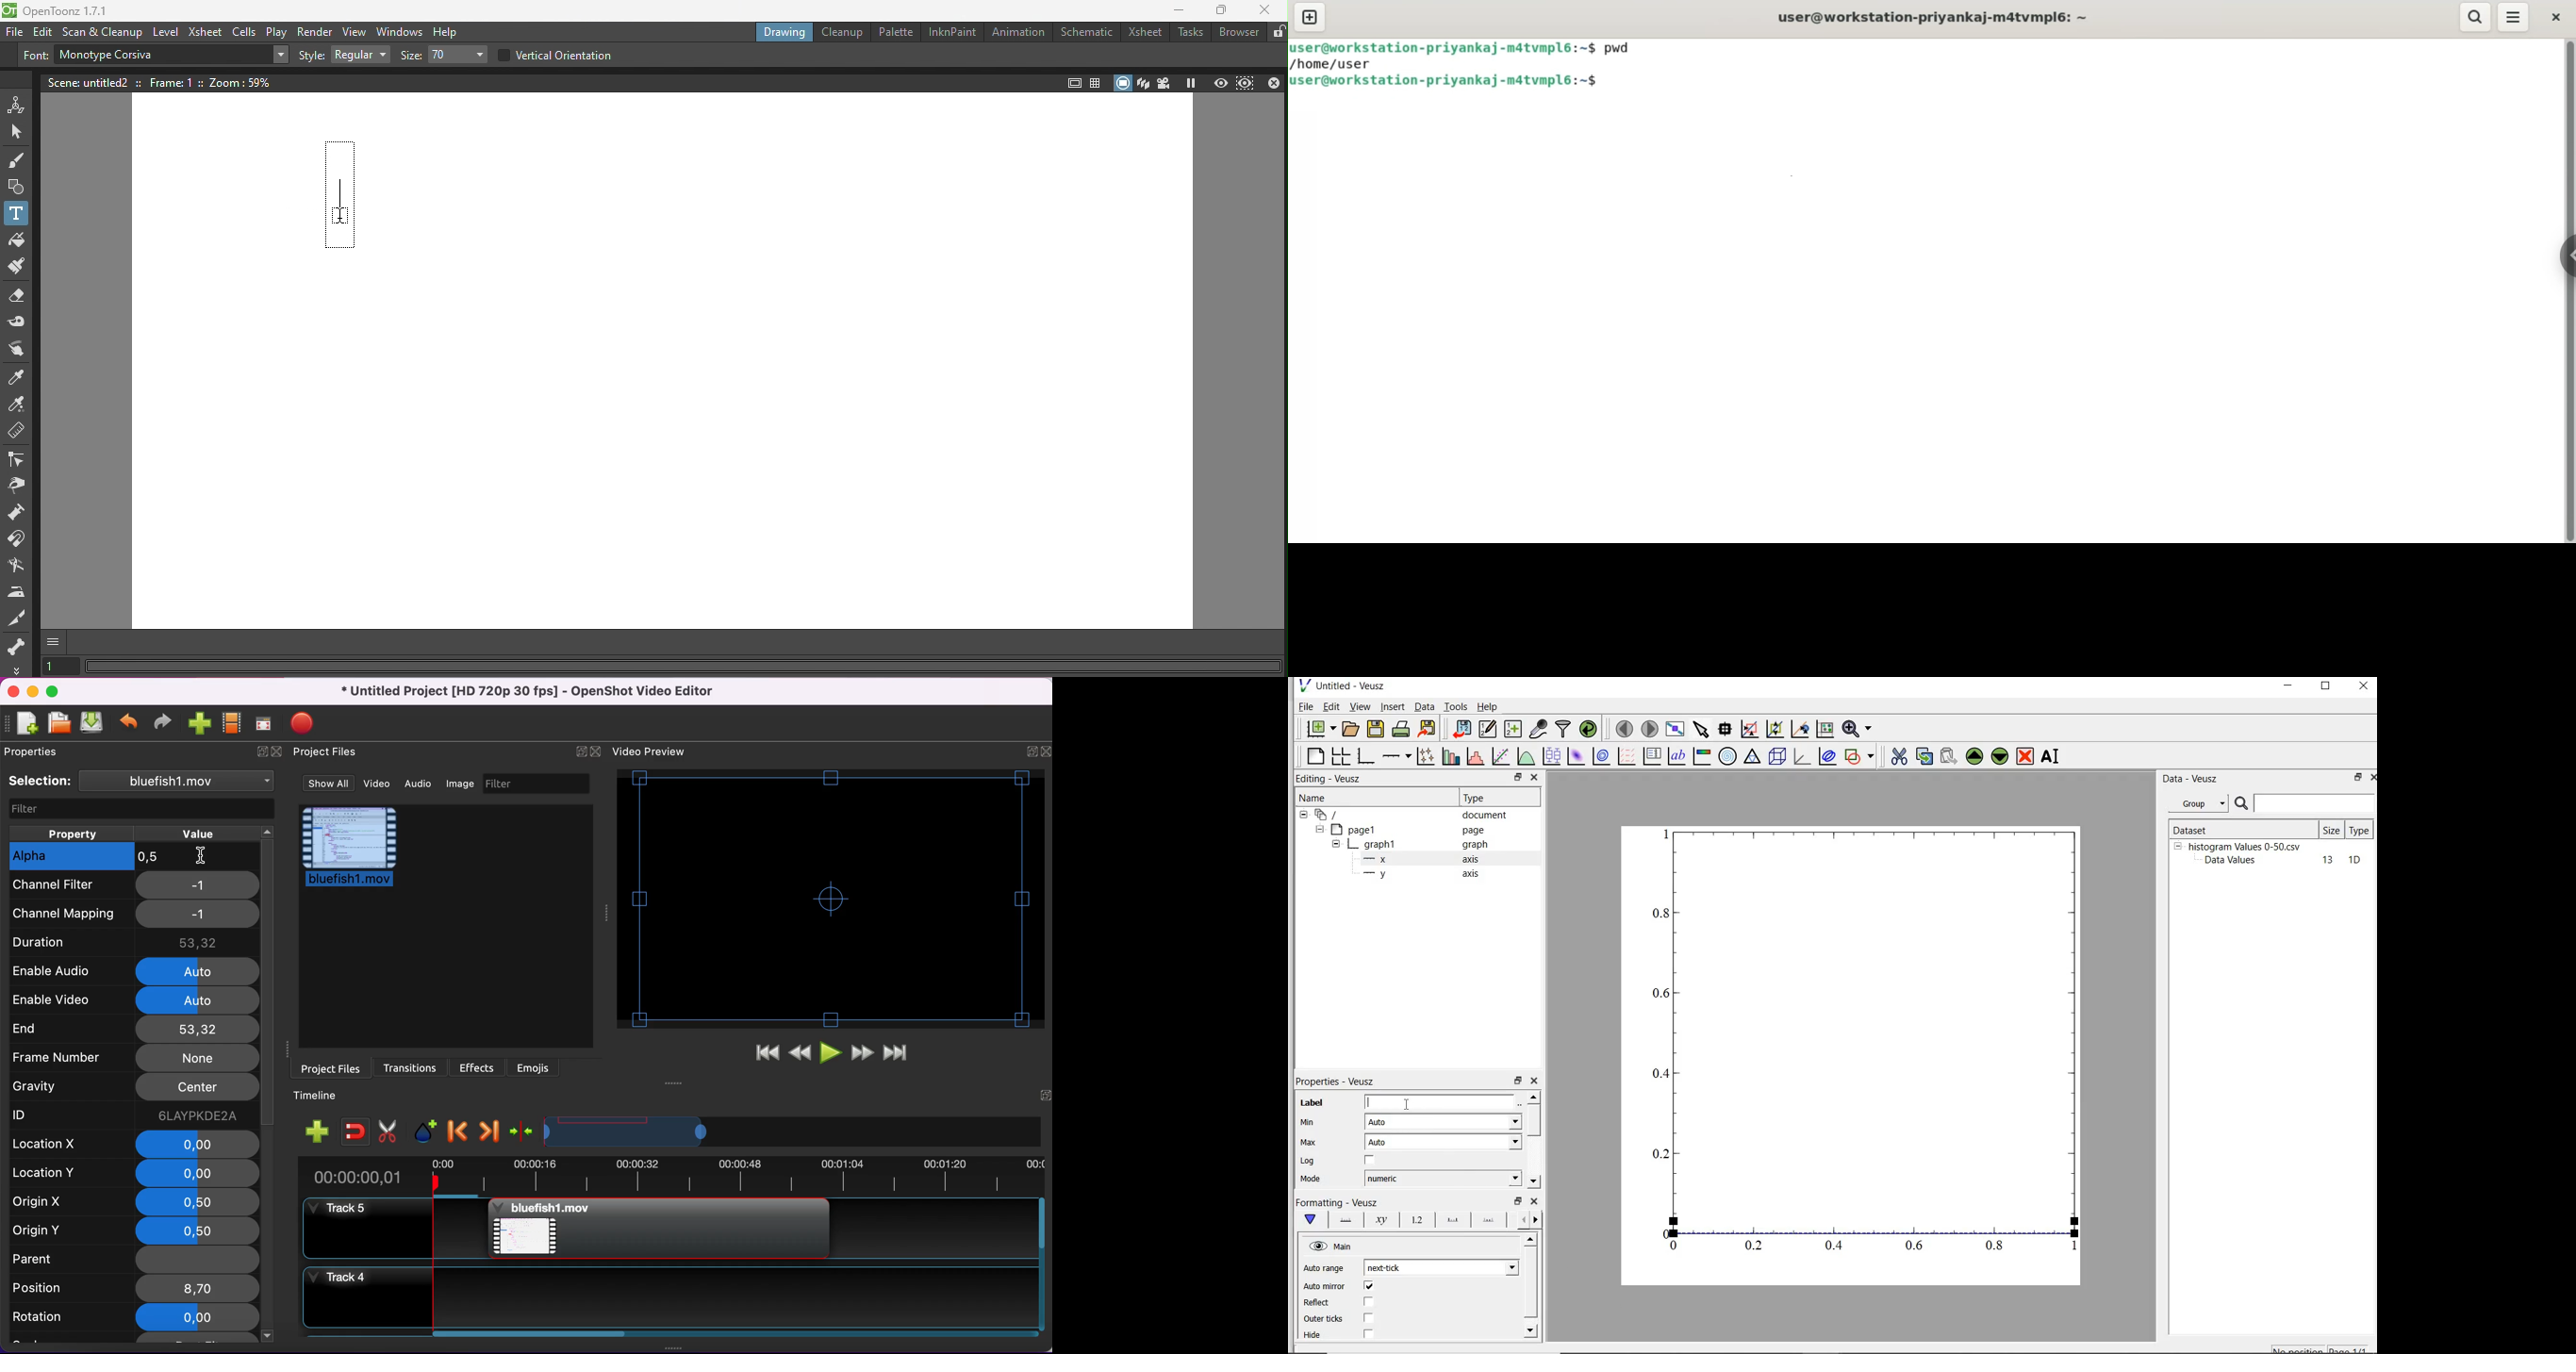  What do you see at coordinates (423, 785) in the screenshot?
I see `audio` at bounding box center [423, 785].